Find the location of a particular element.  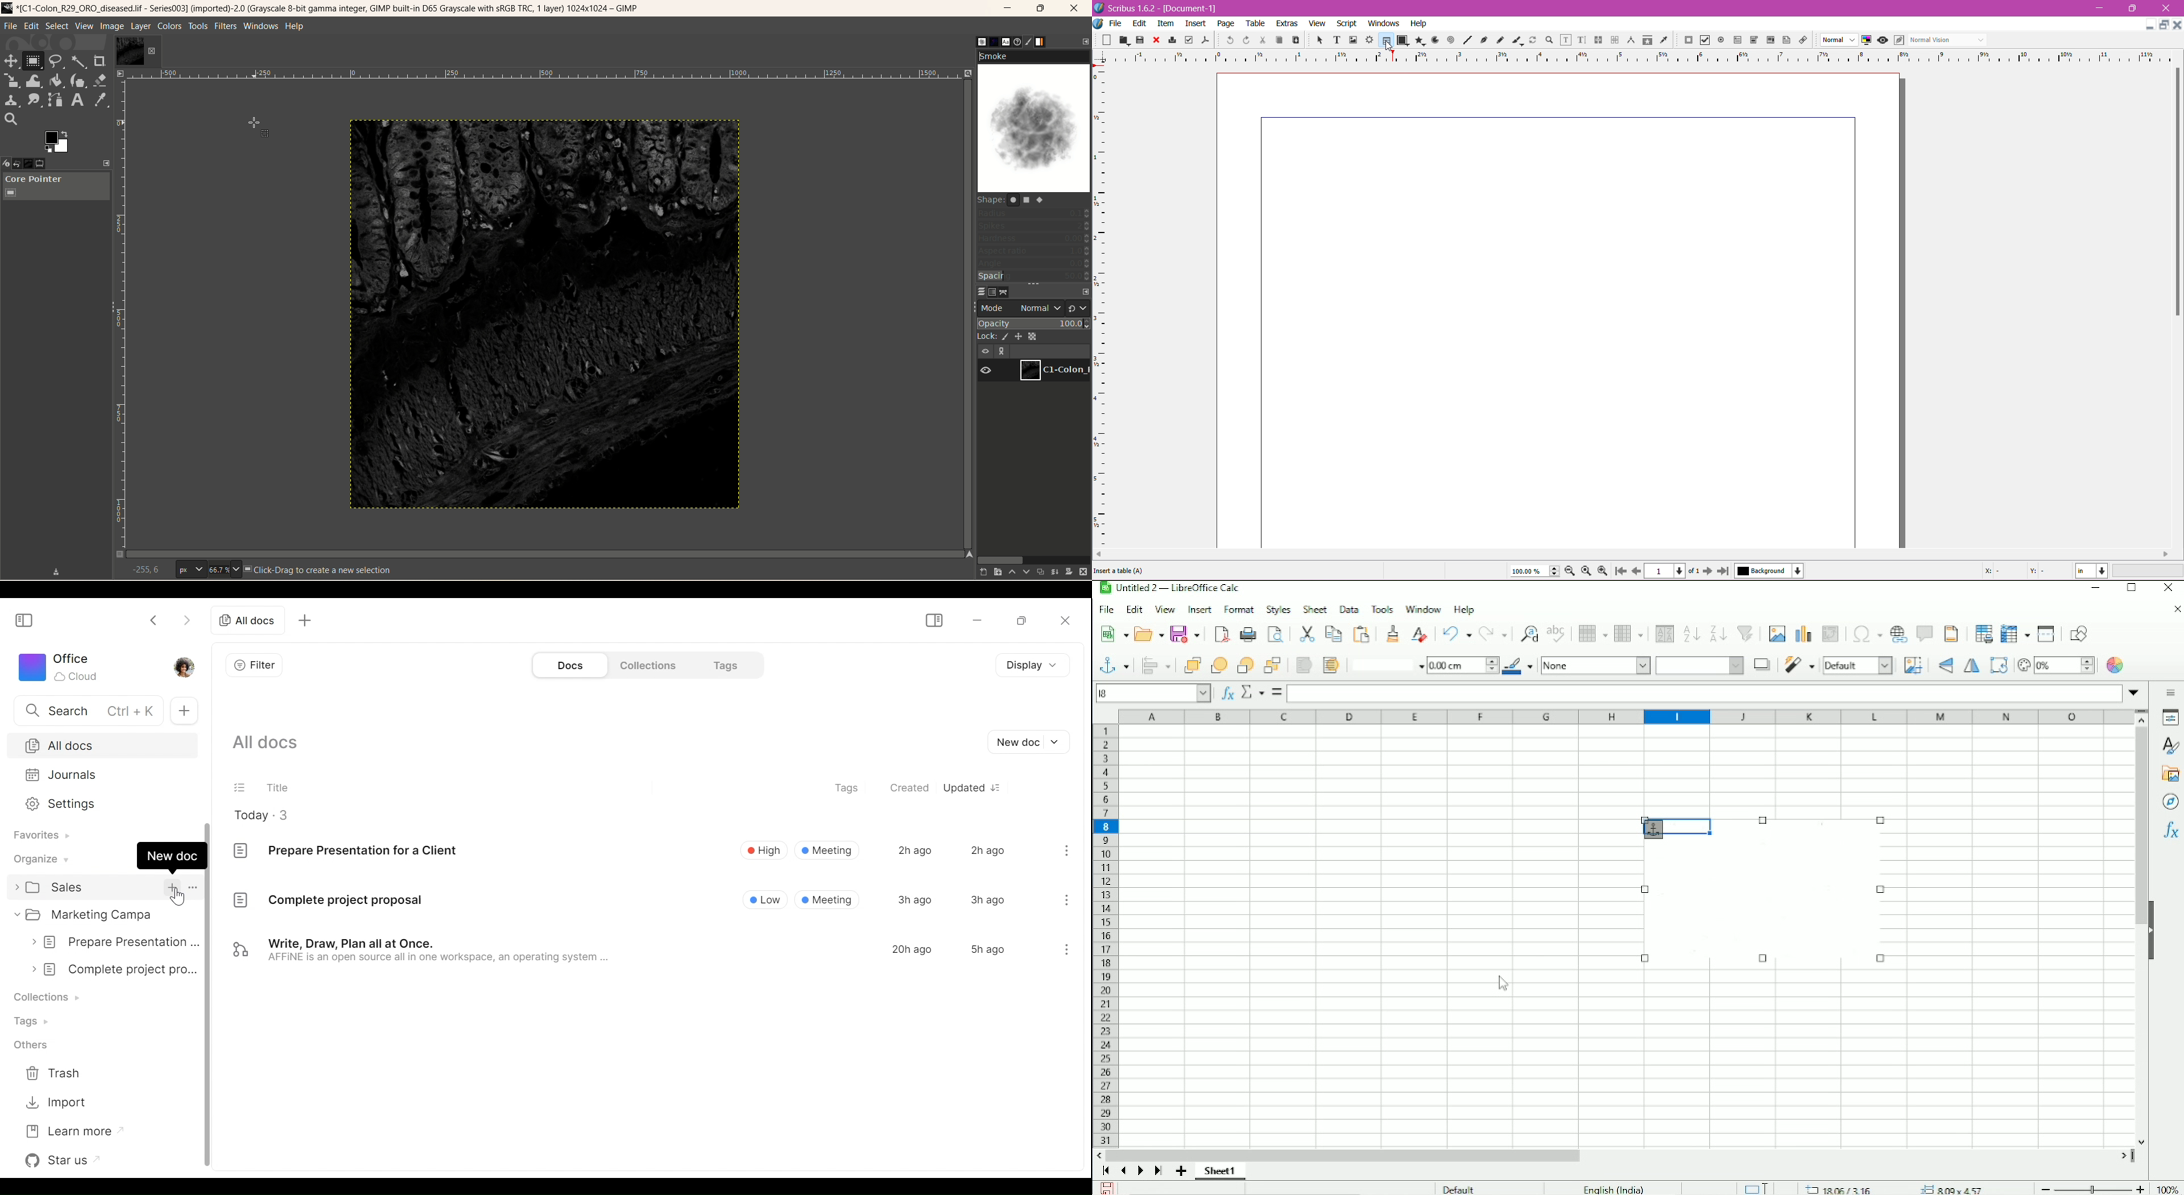

sales is located at coordinates (71, 889).